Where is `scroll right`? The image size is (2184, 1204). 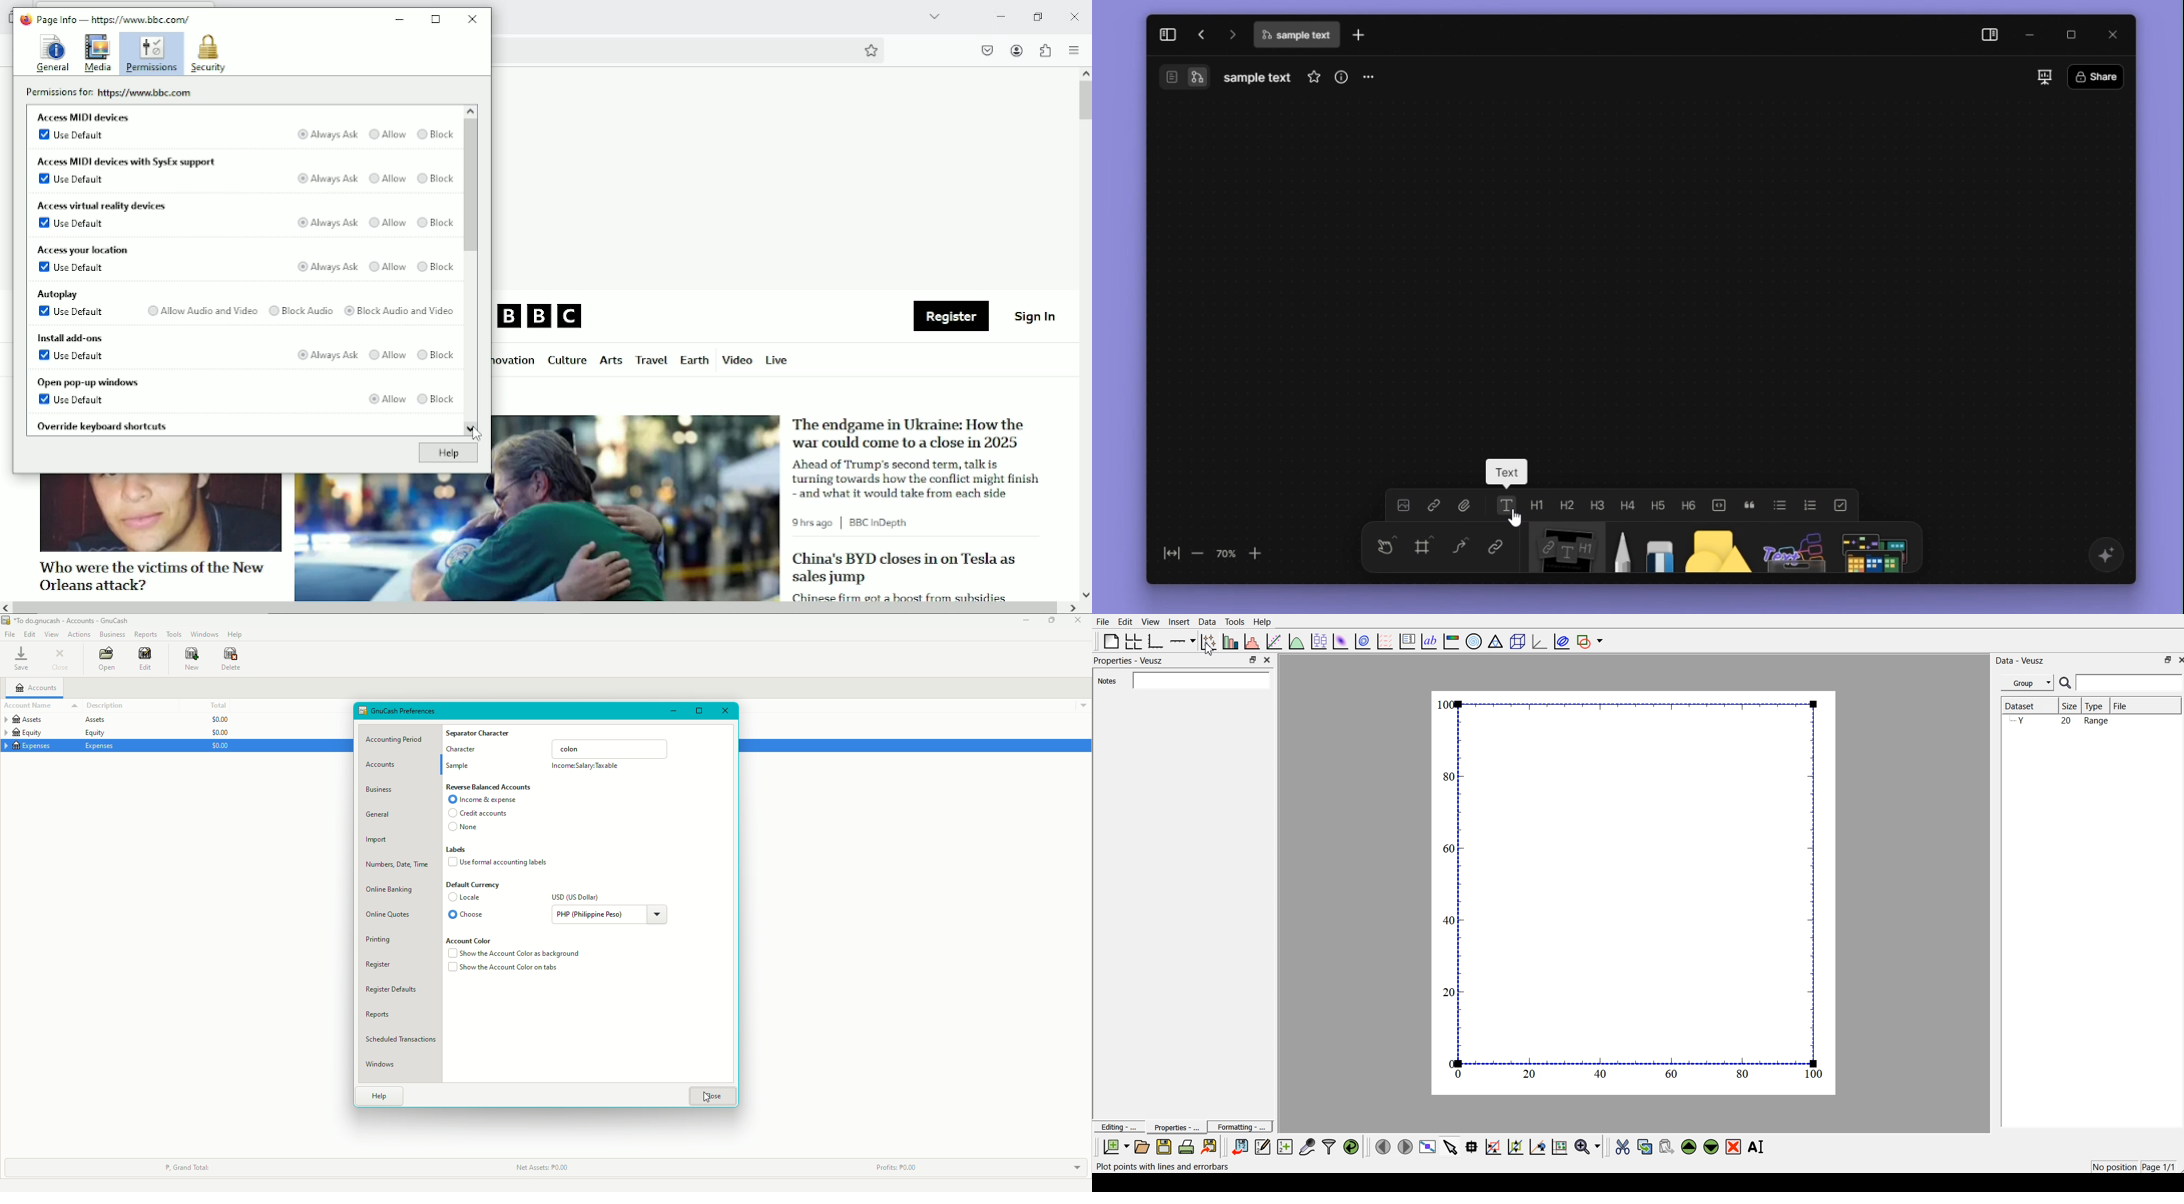
scroll right is located at coordinates (1071, 608).